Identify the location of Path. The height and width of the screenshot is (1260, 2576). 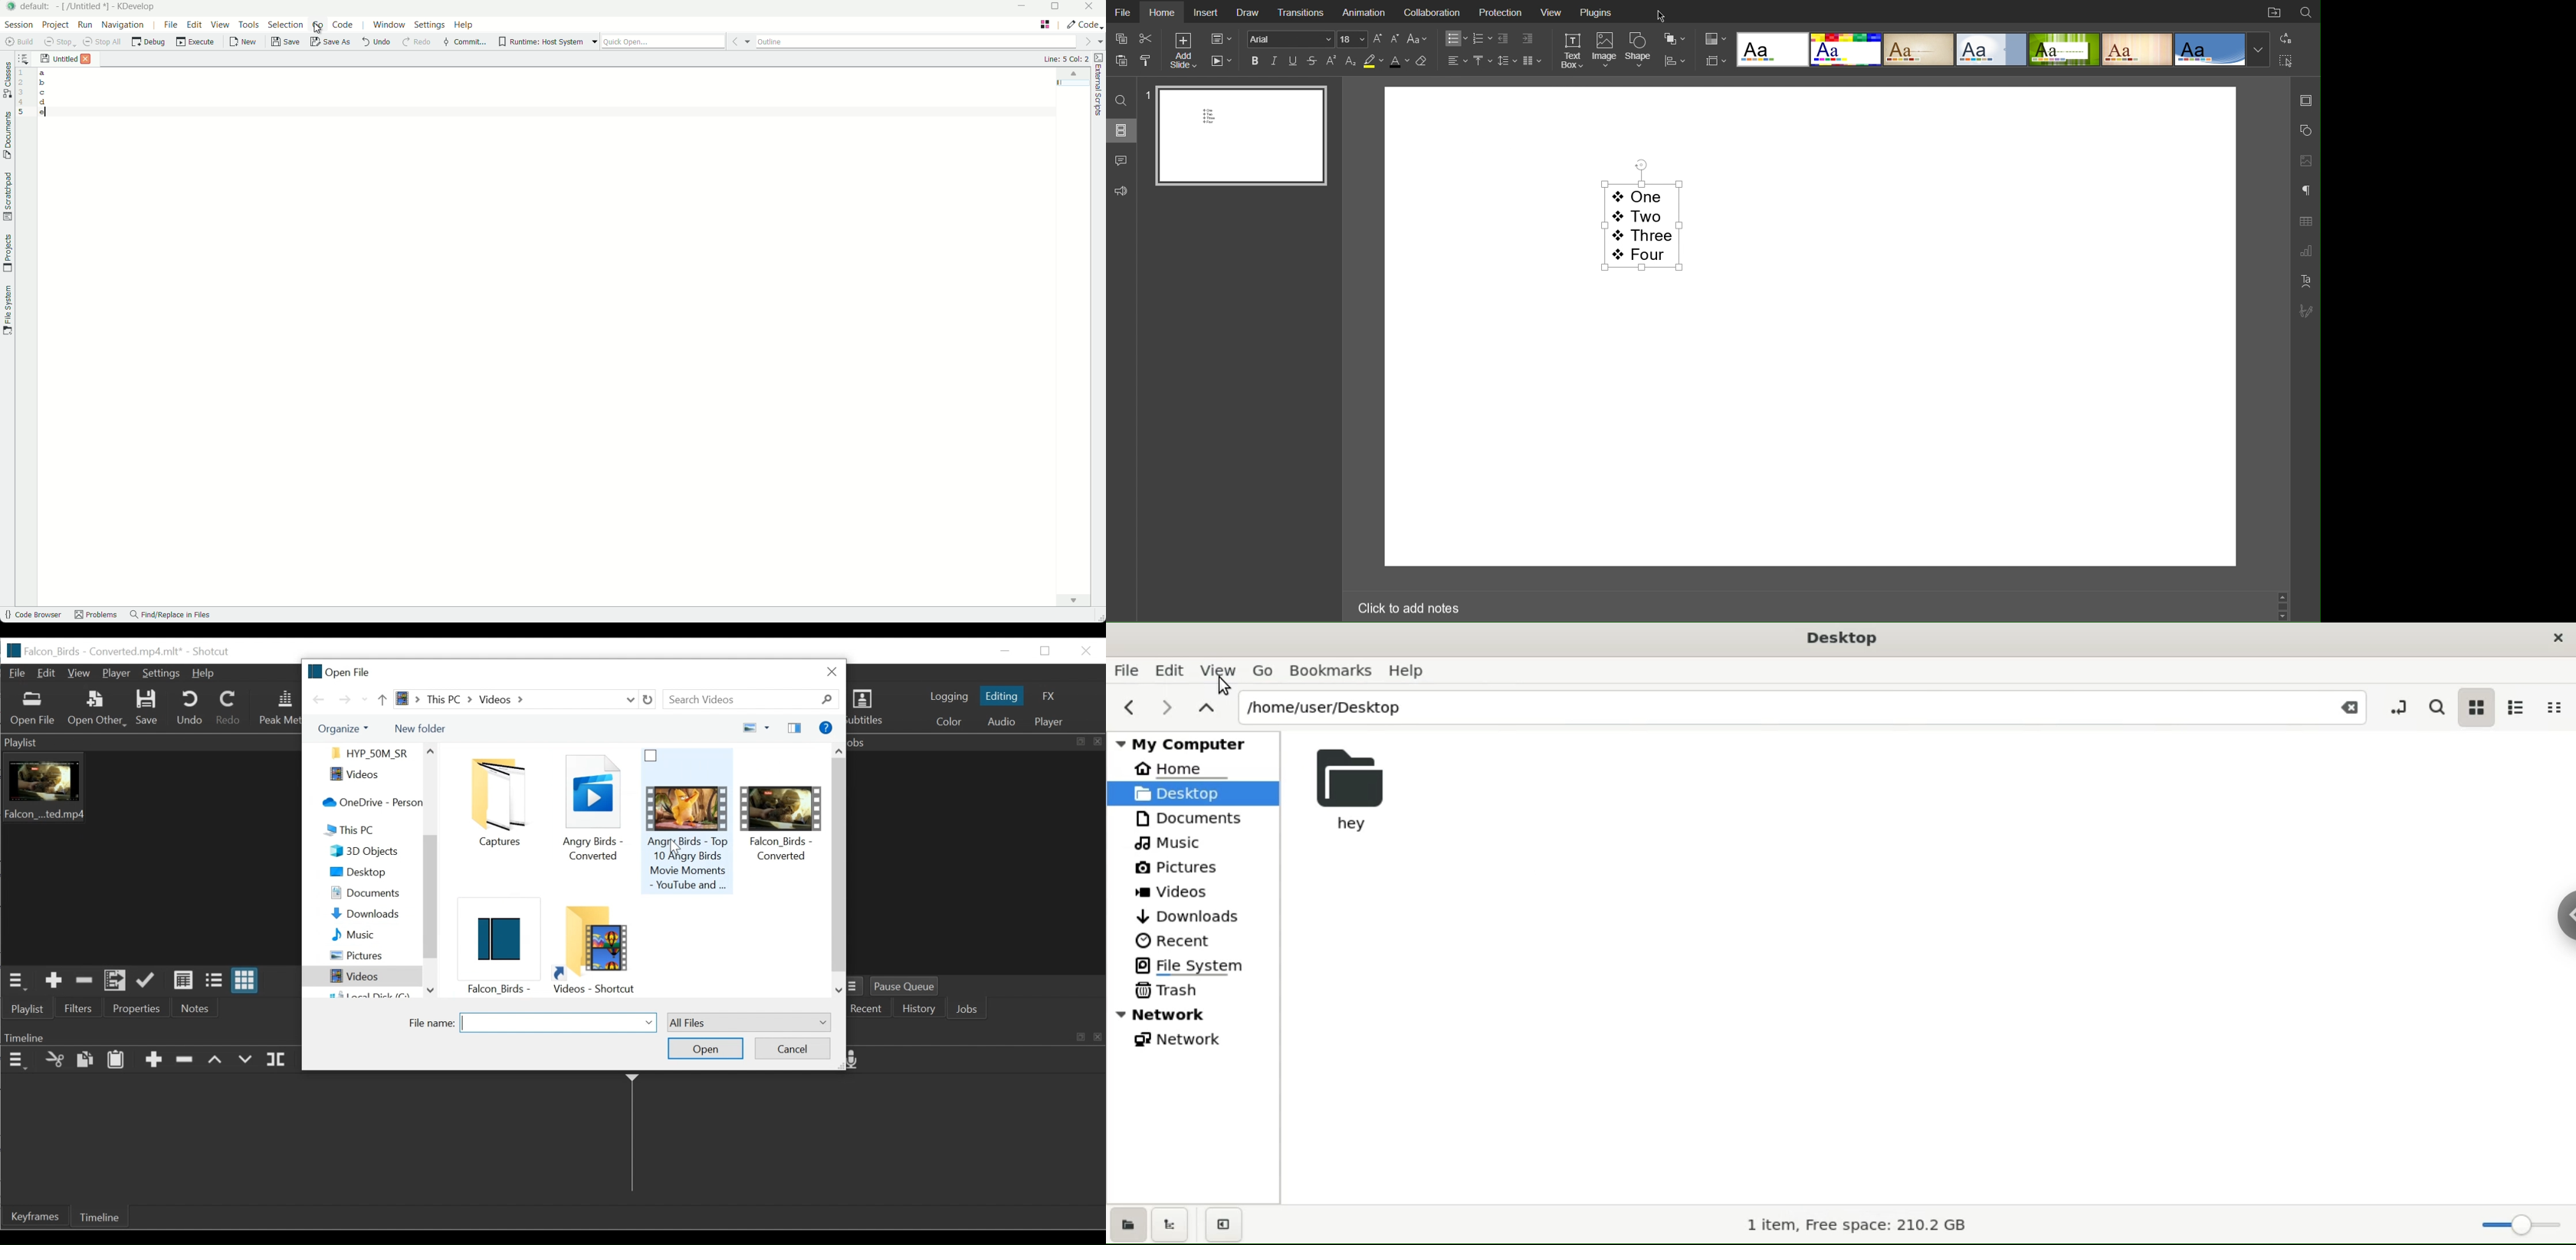
(507, 699).